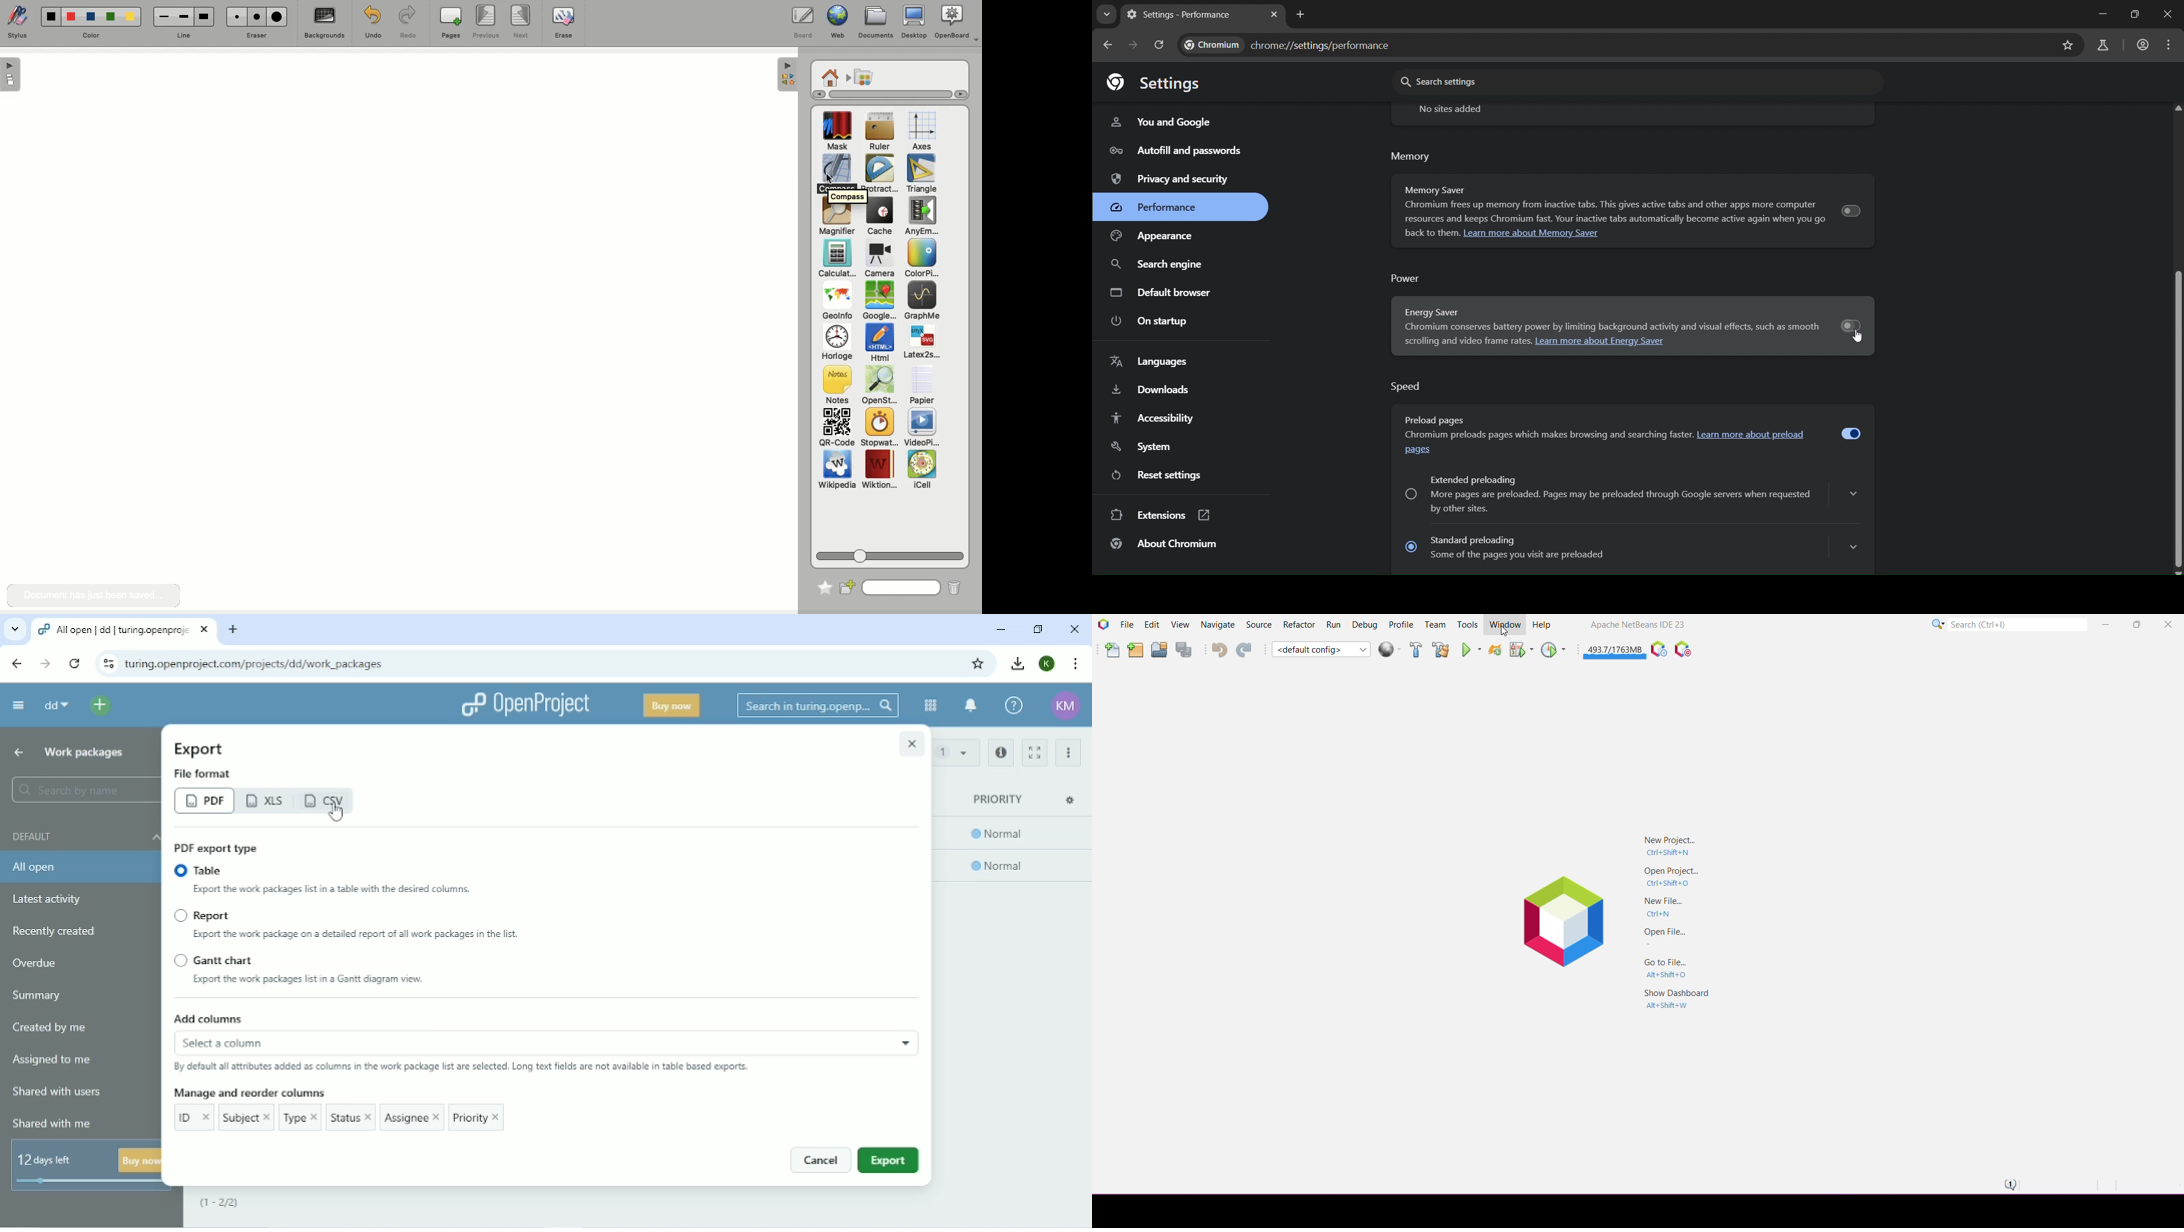  What do you see at coordinates (920, 259) in the screenshot?
I see `Color` at bounding box center [920, 259].